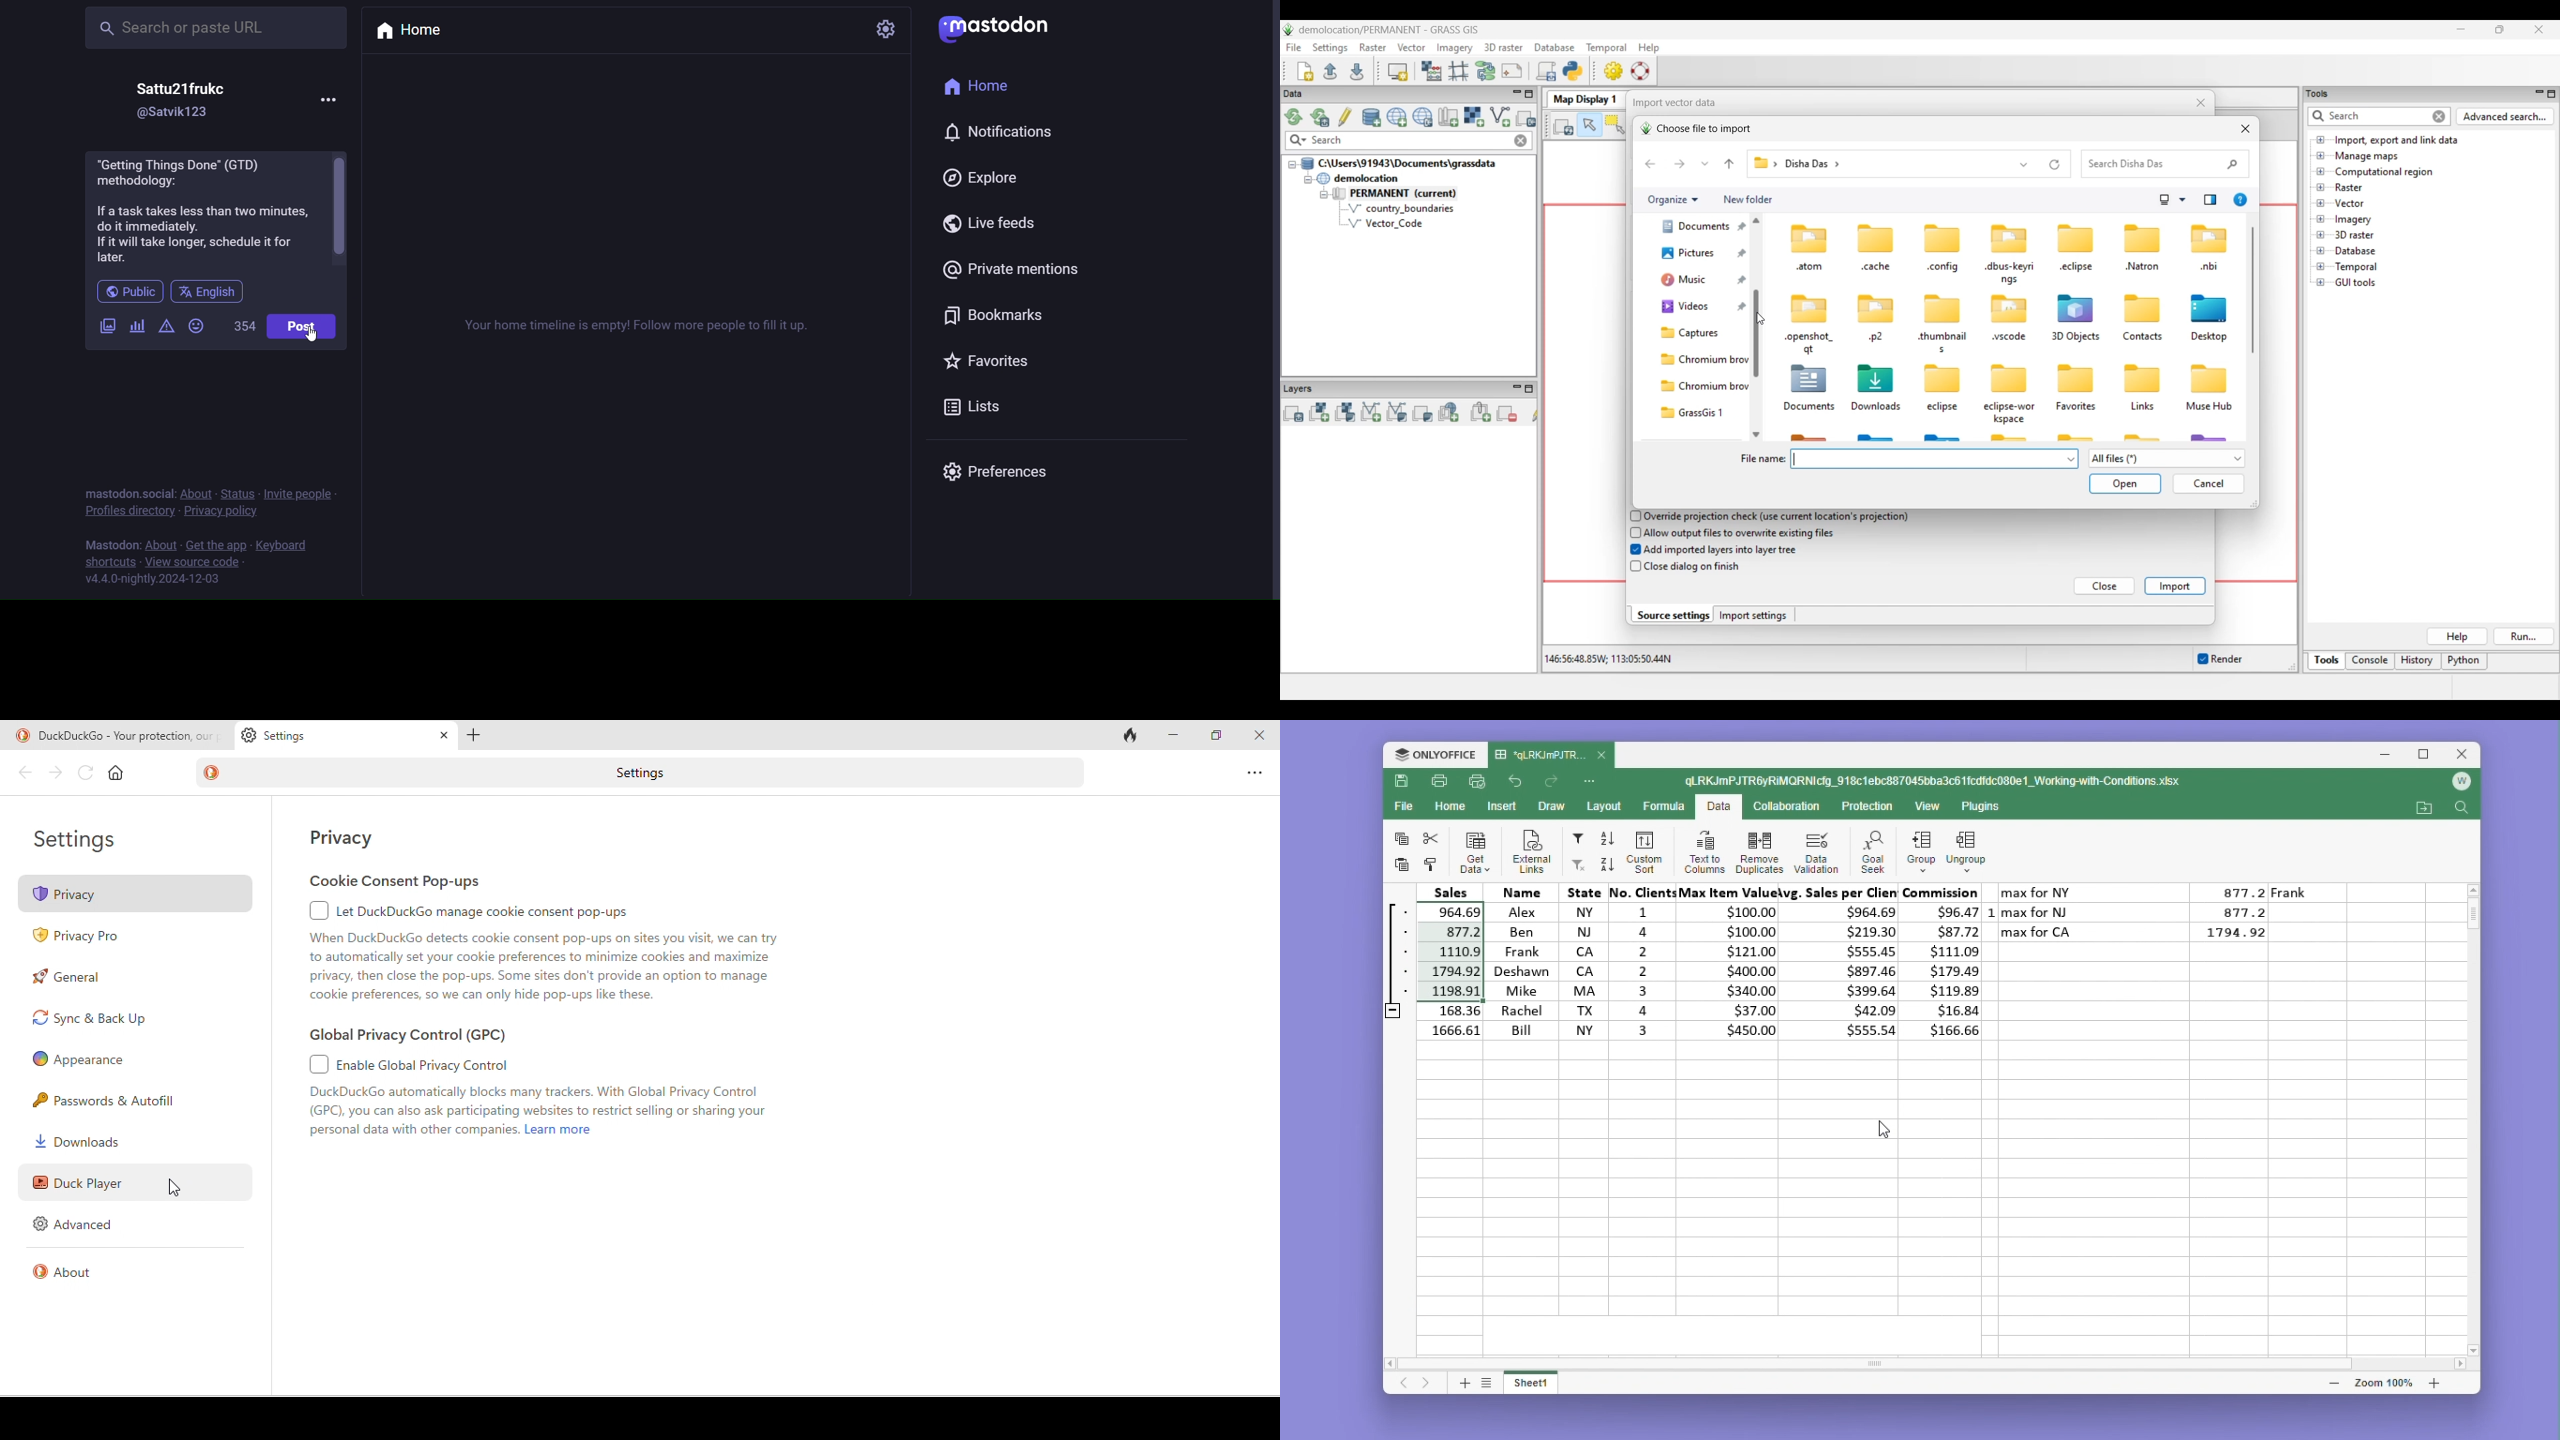 This screenshot has height=1456, width=2576. Describe the element at coordinates (299, 328) in the screenshot. I see `post` at that location.